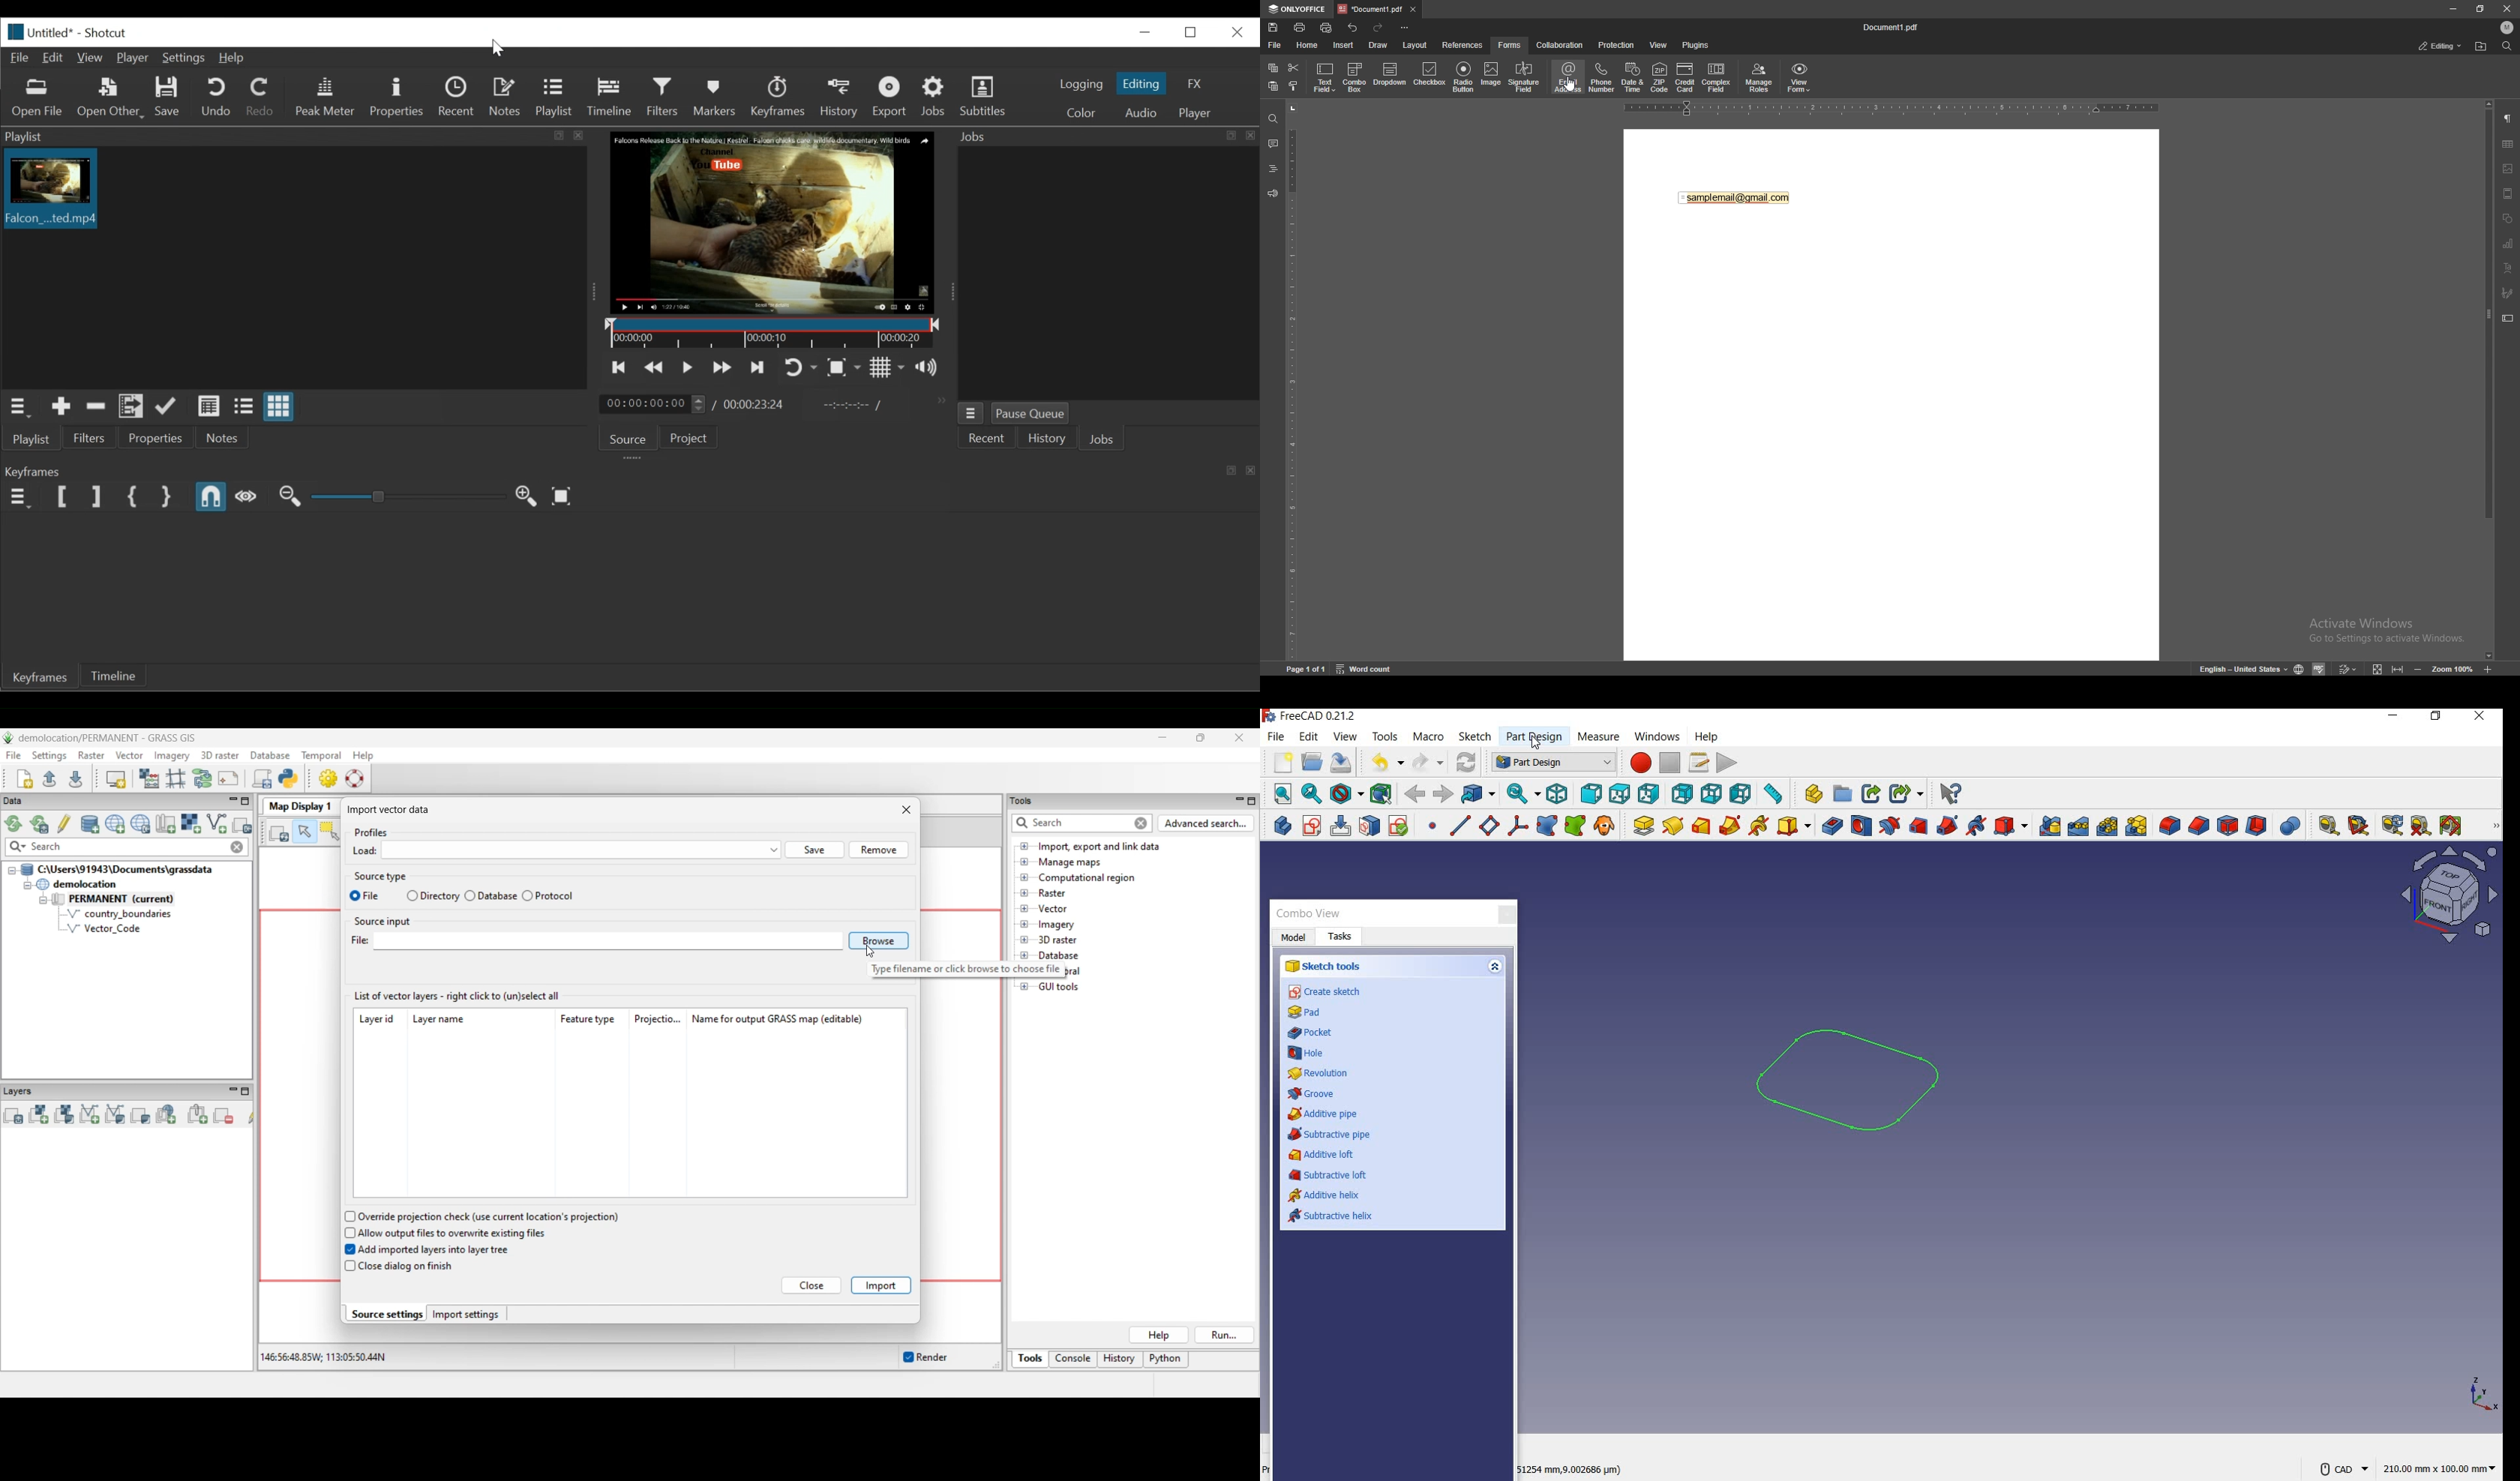  I want to click on Set First Simple keyframe, so click(133, 497).